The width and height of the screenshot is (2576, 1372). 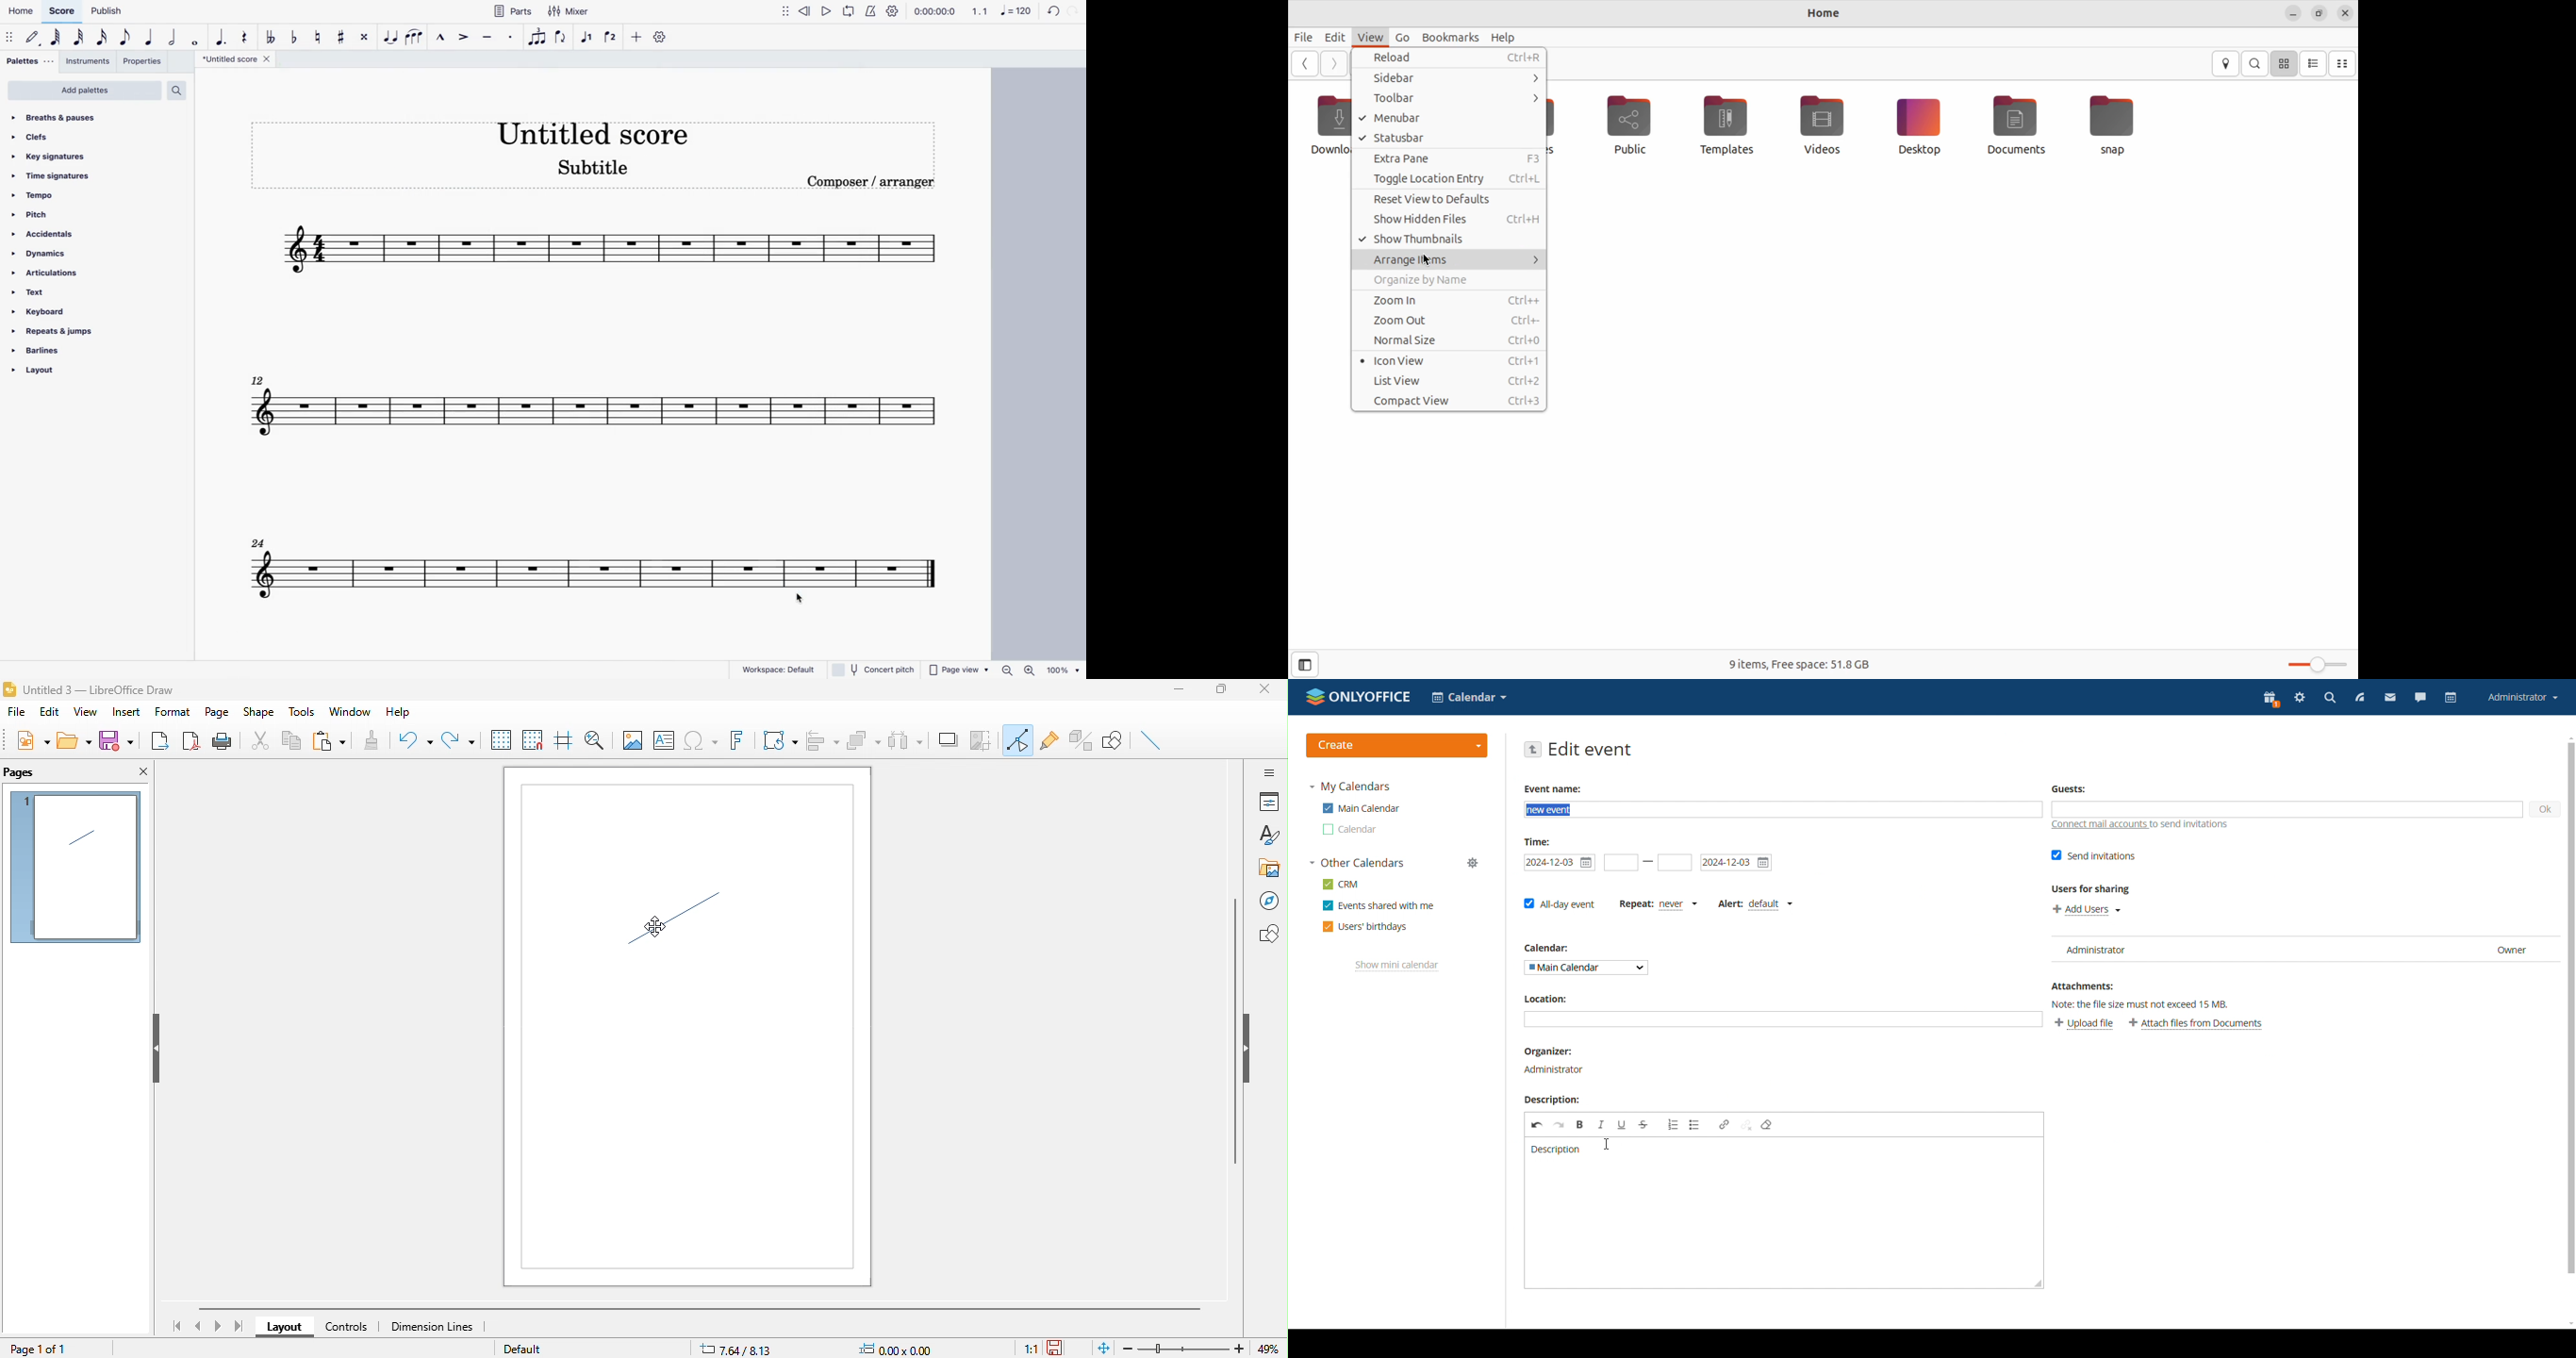 What do you see at coordinates (335, 741) in the screenshot?
I see `paste` at bounding box center [335, 741].